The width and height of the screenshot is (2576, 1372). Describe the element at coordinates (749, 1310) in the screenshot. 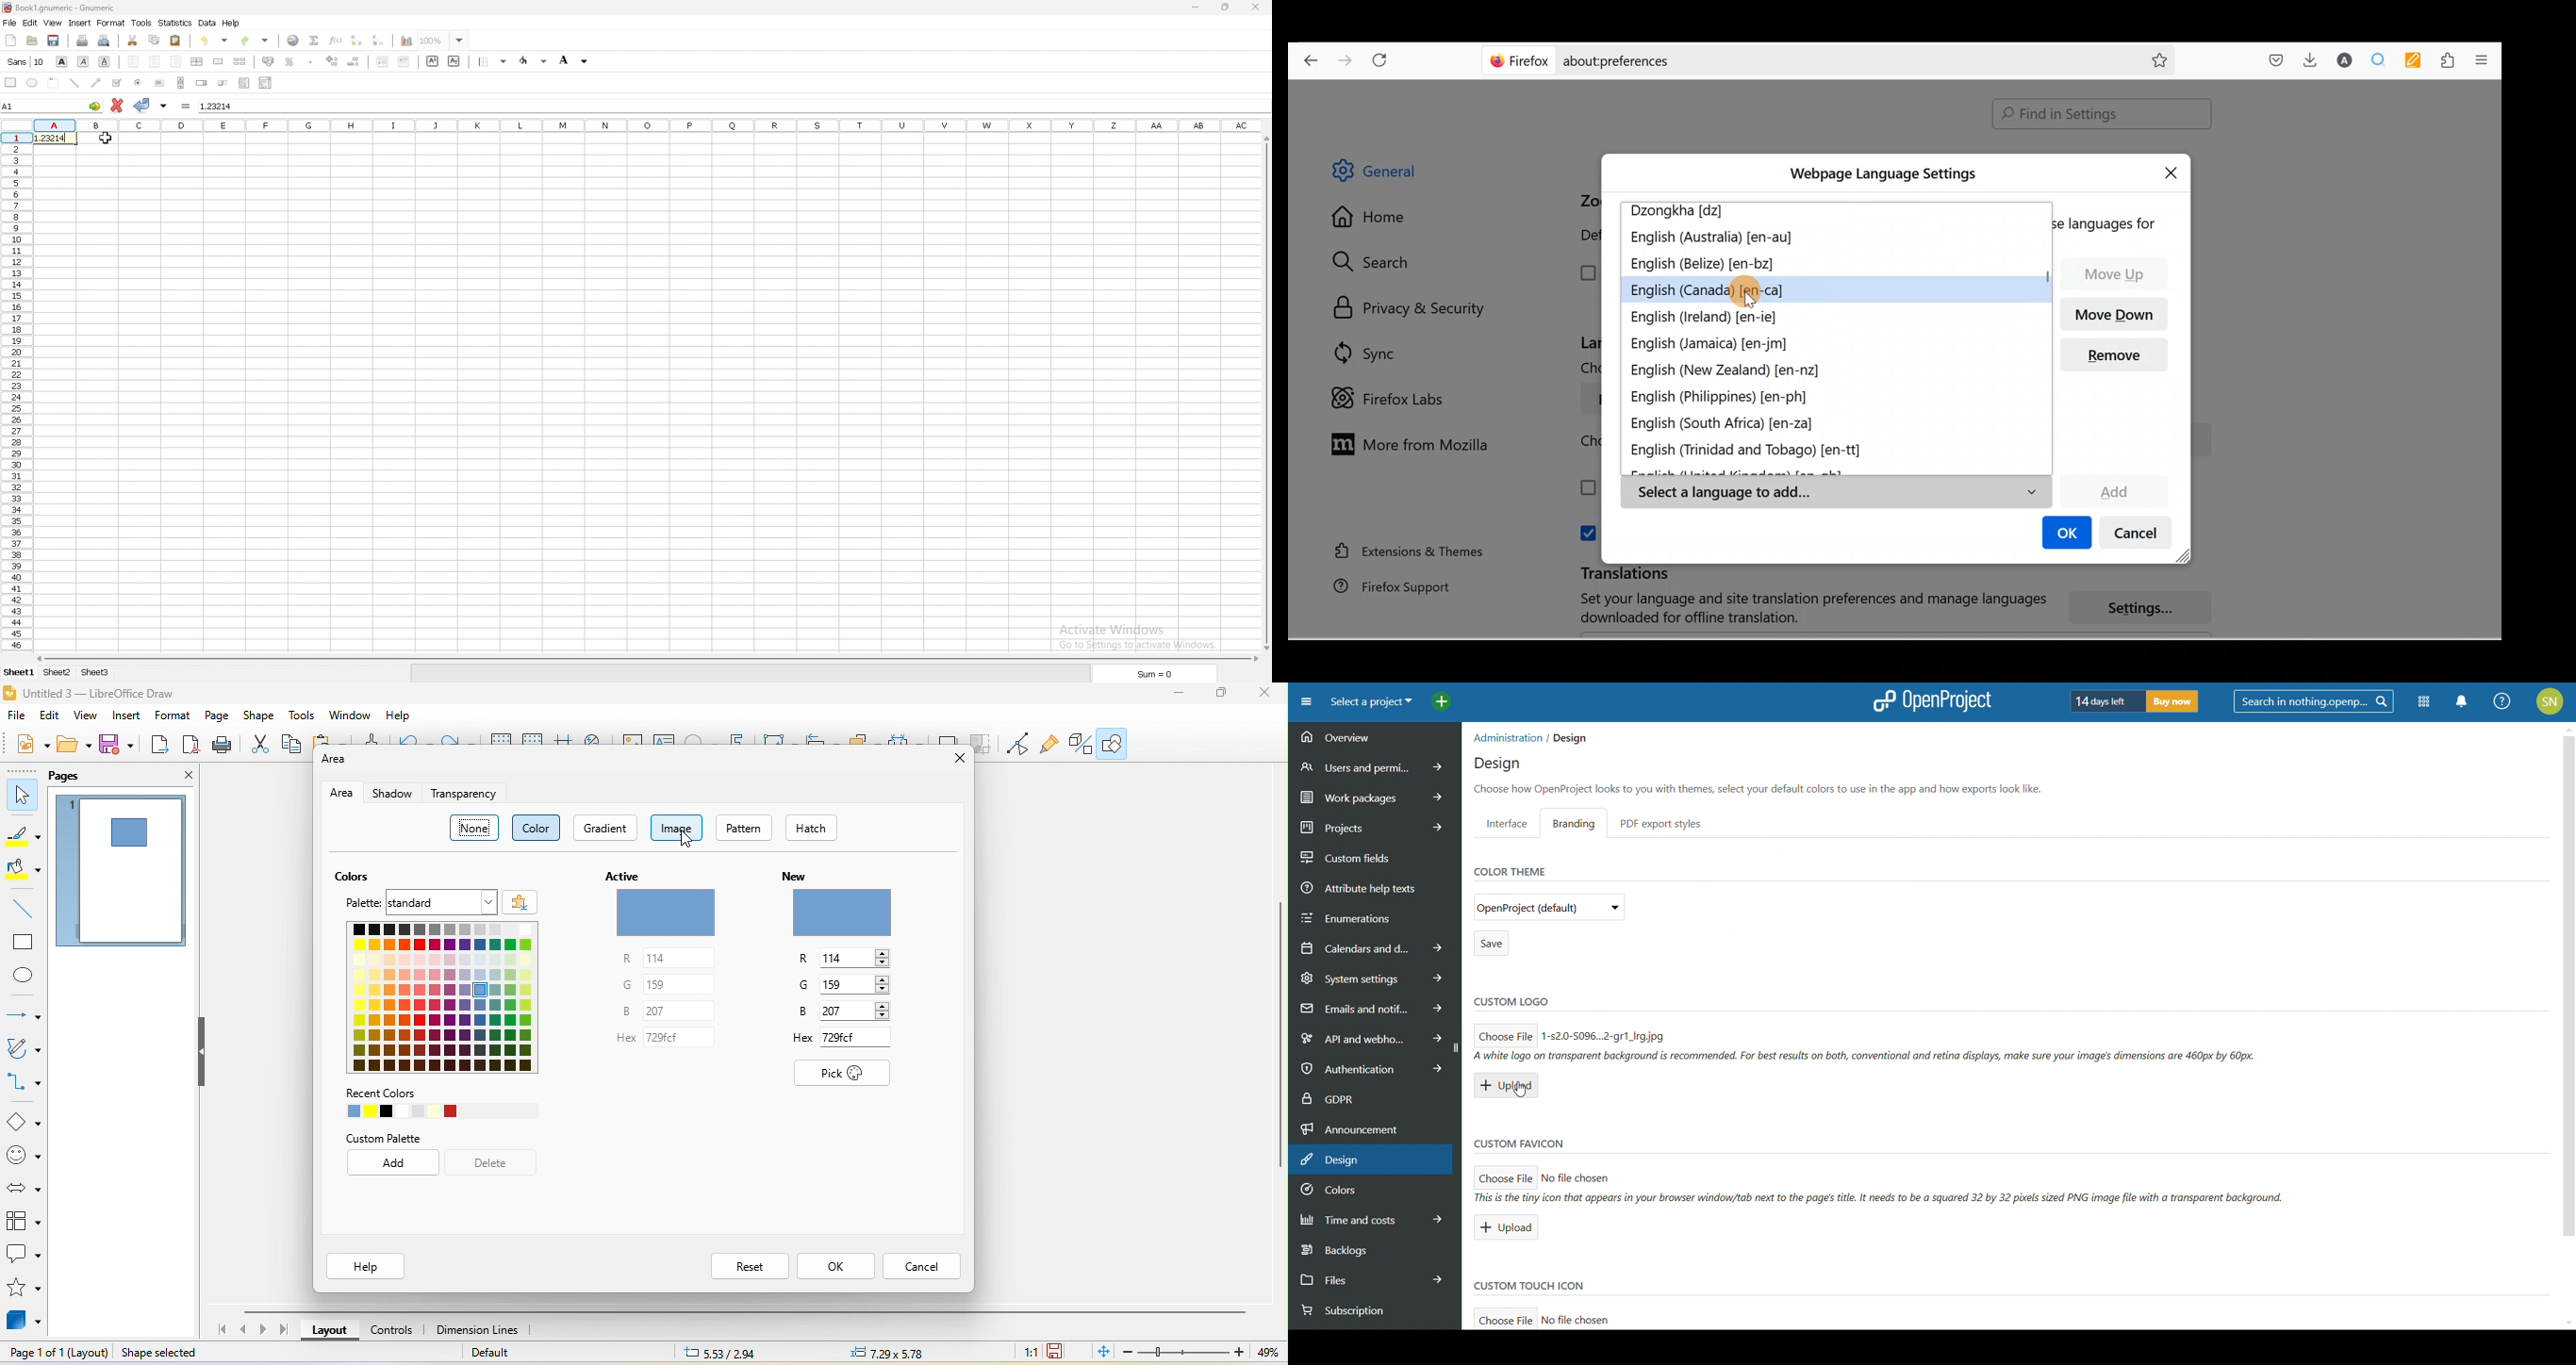

I see `horizontal scroll bar` at that location.